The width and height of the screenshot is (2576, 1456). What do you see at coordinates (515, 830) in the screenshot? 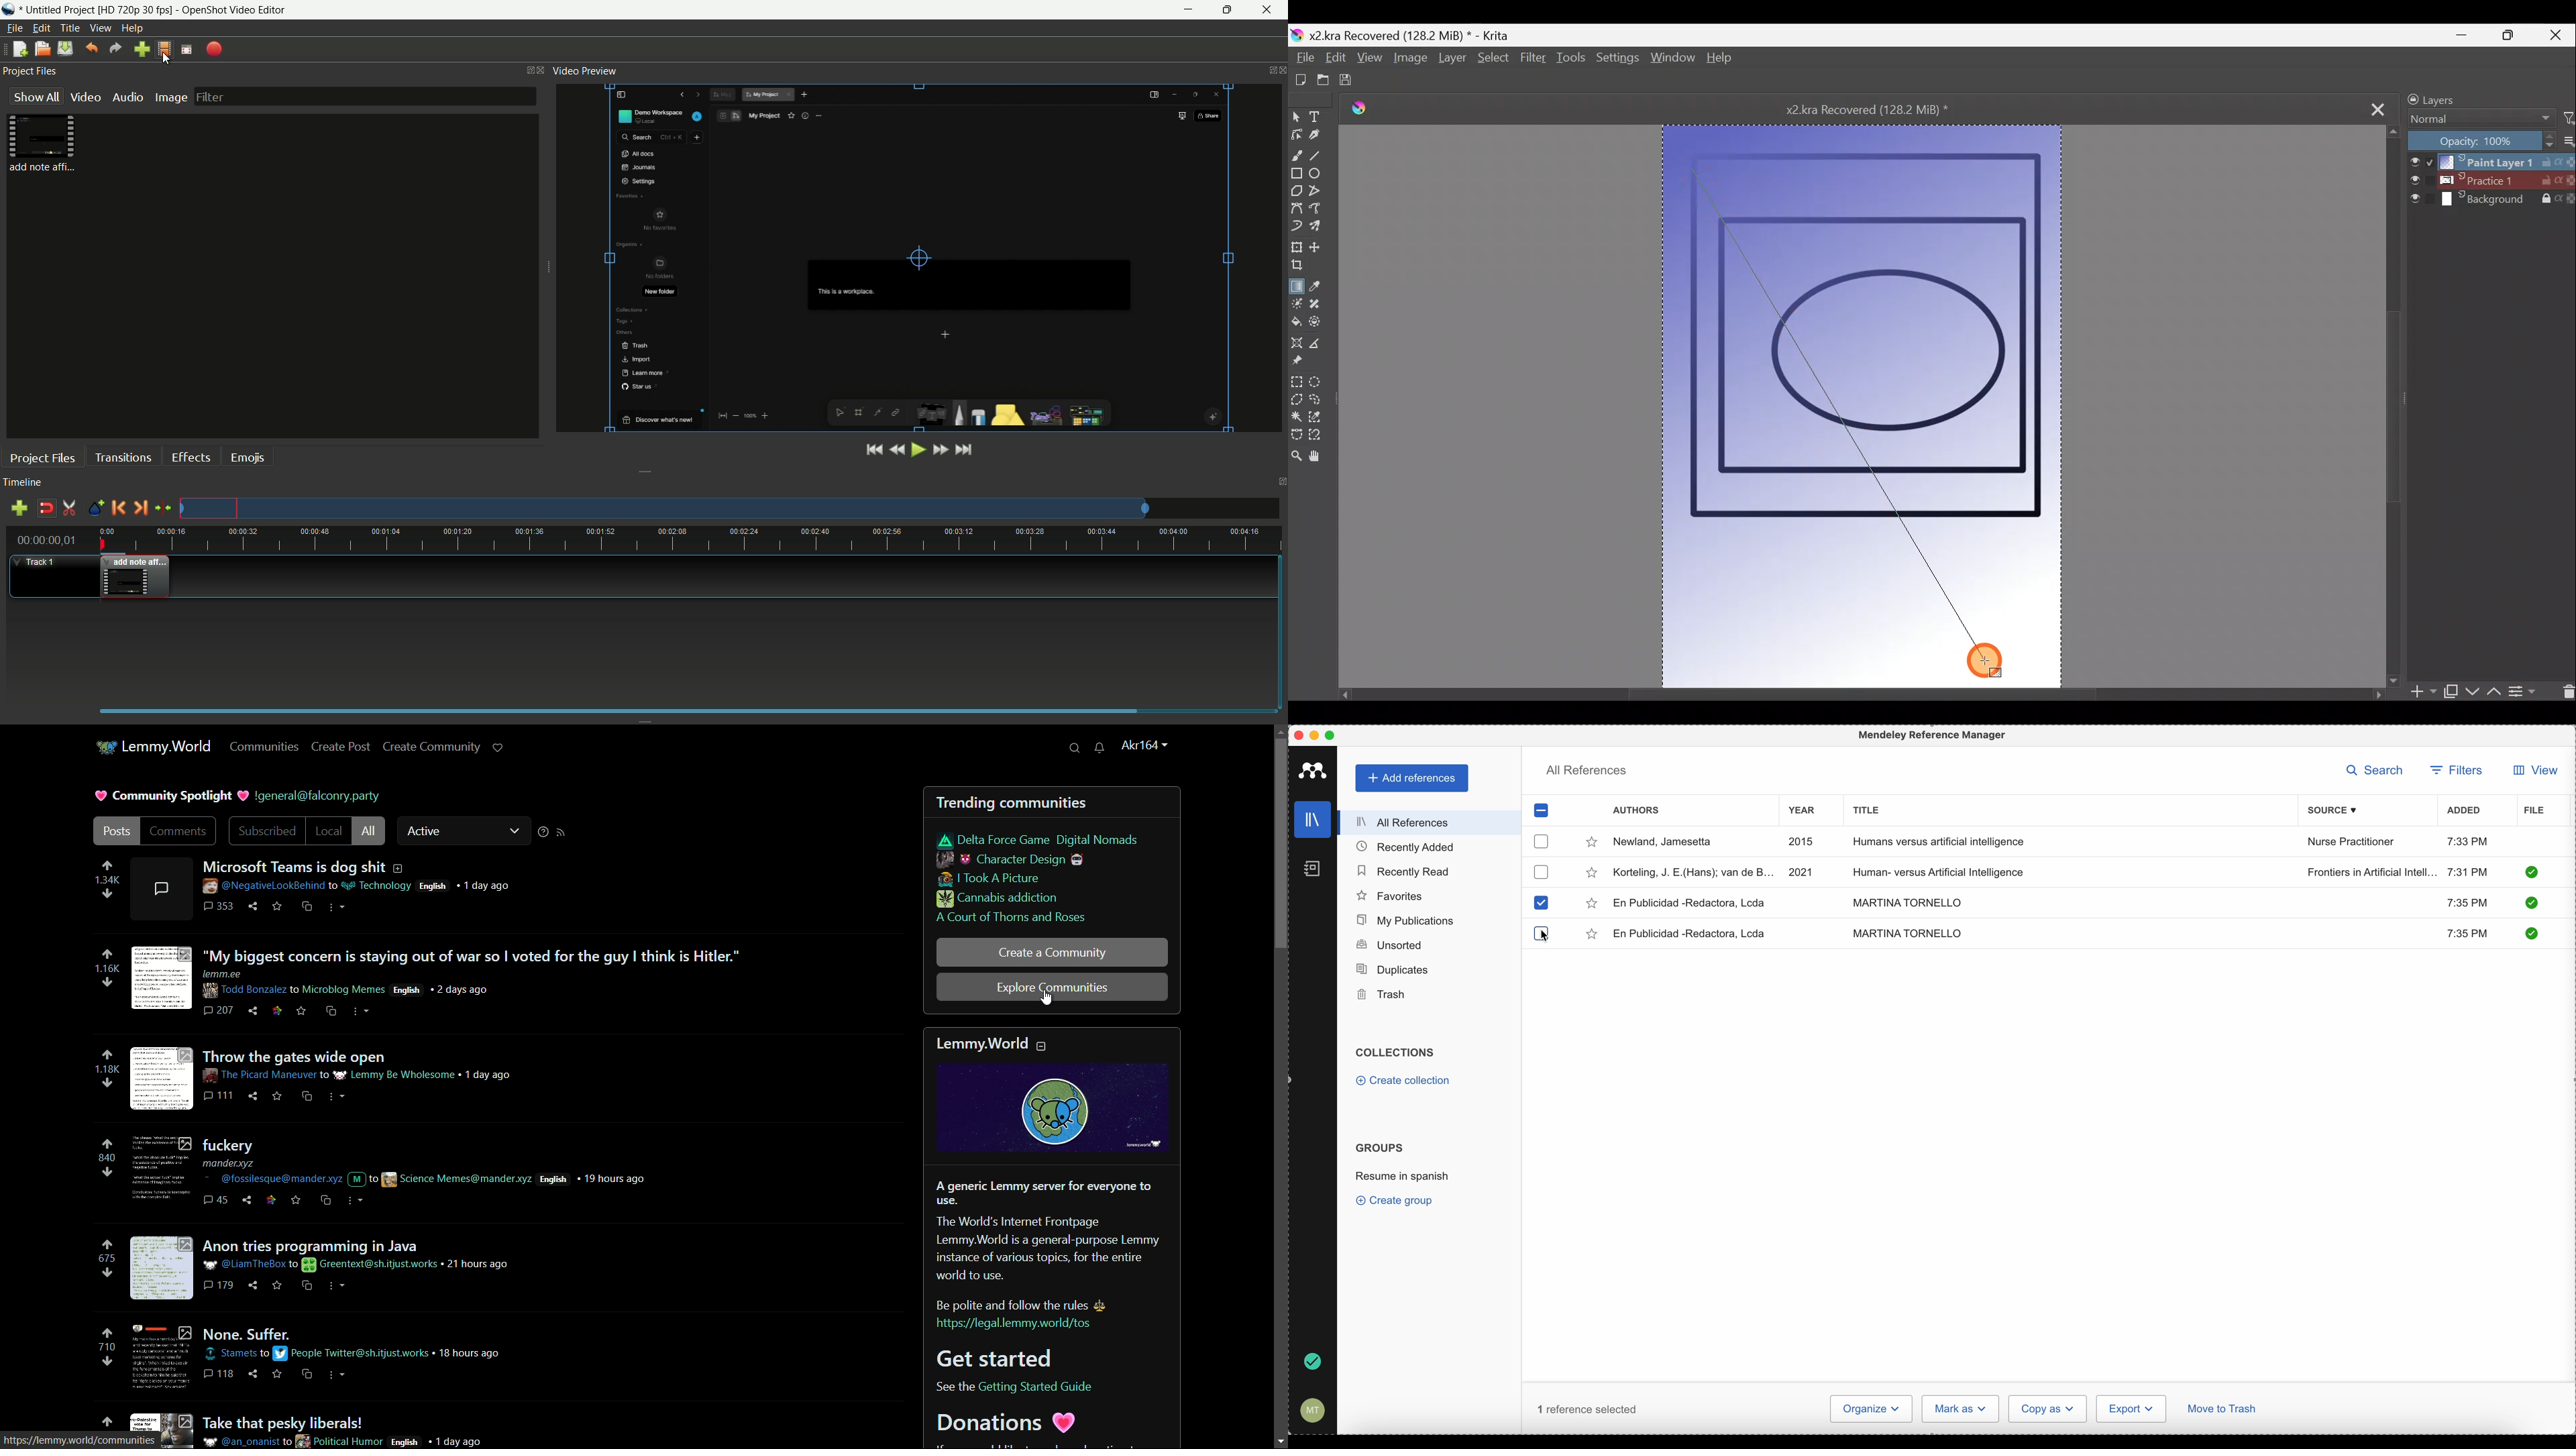
I see `dropdown` at bounding box center [515, 830].